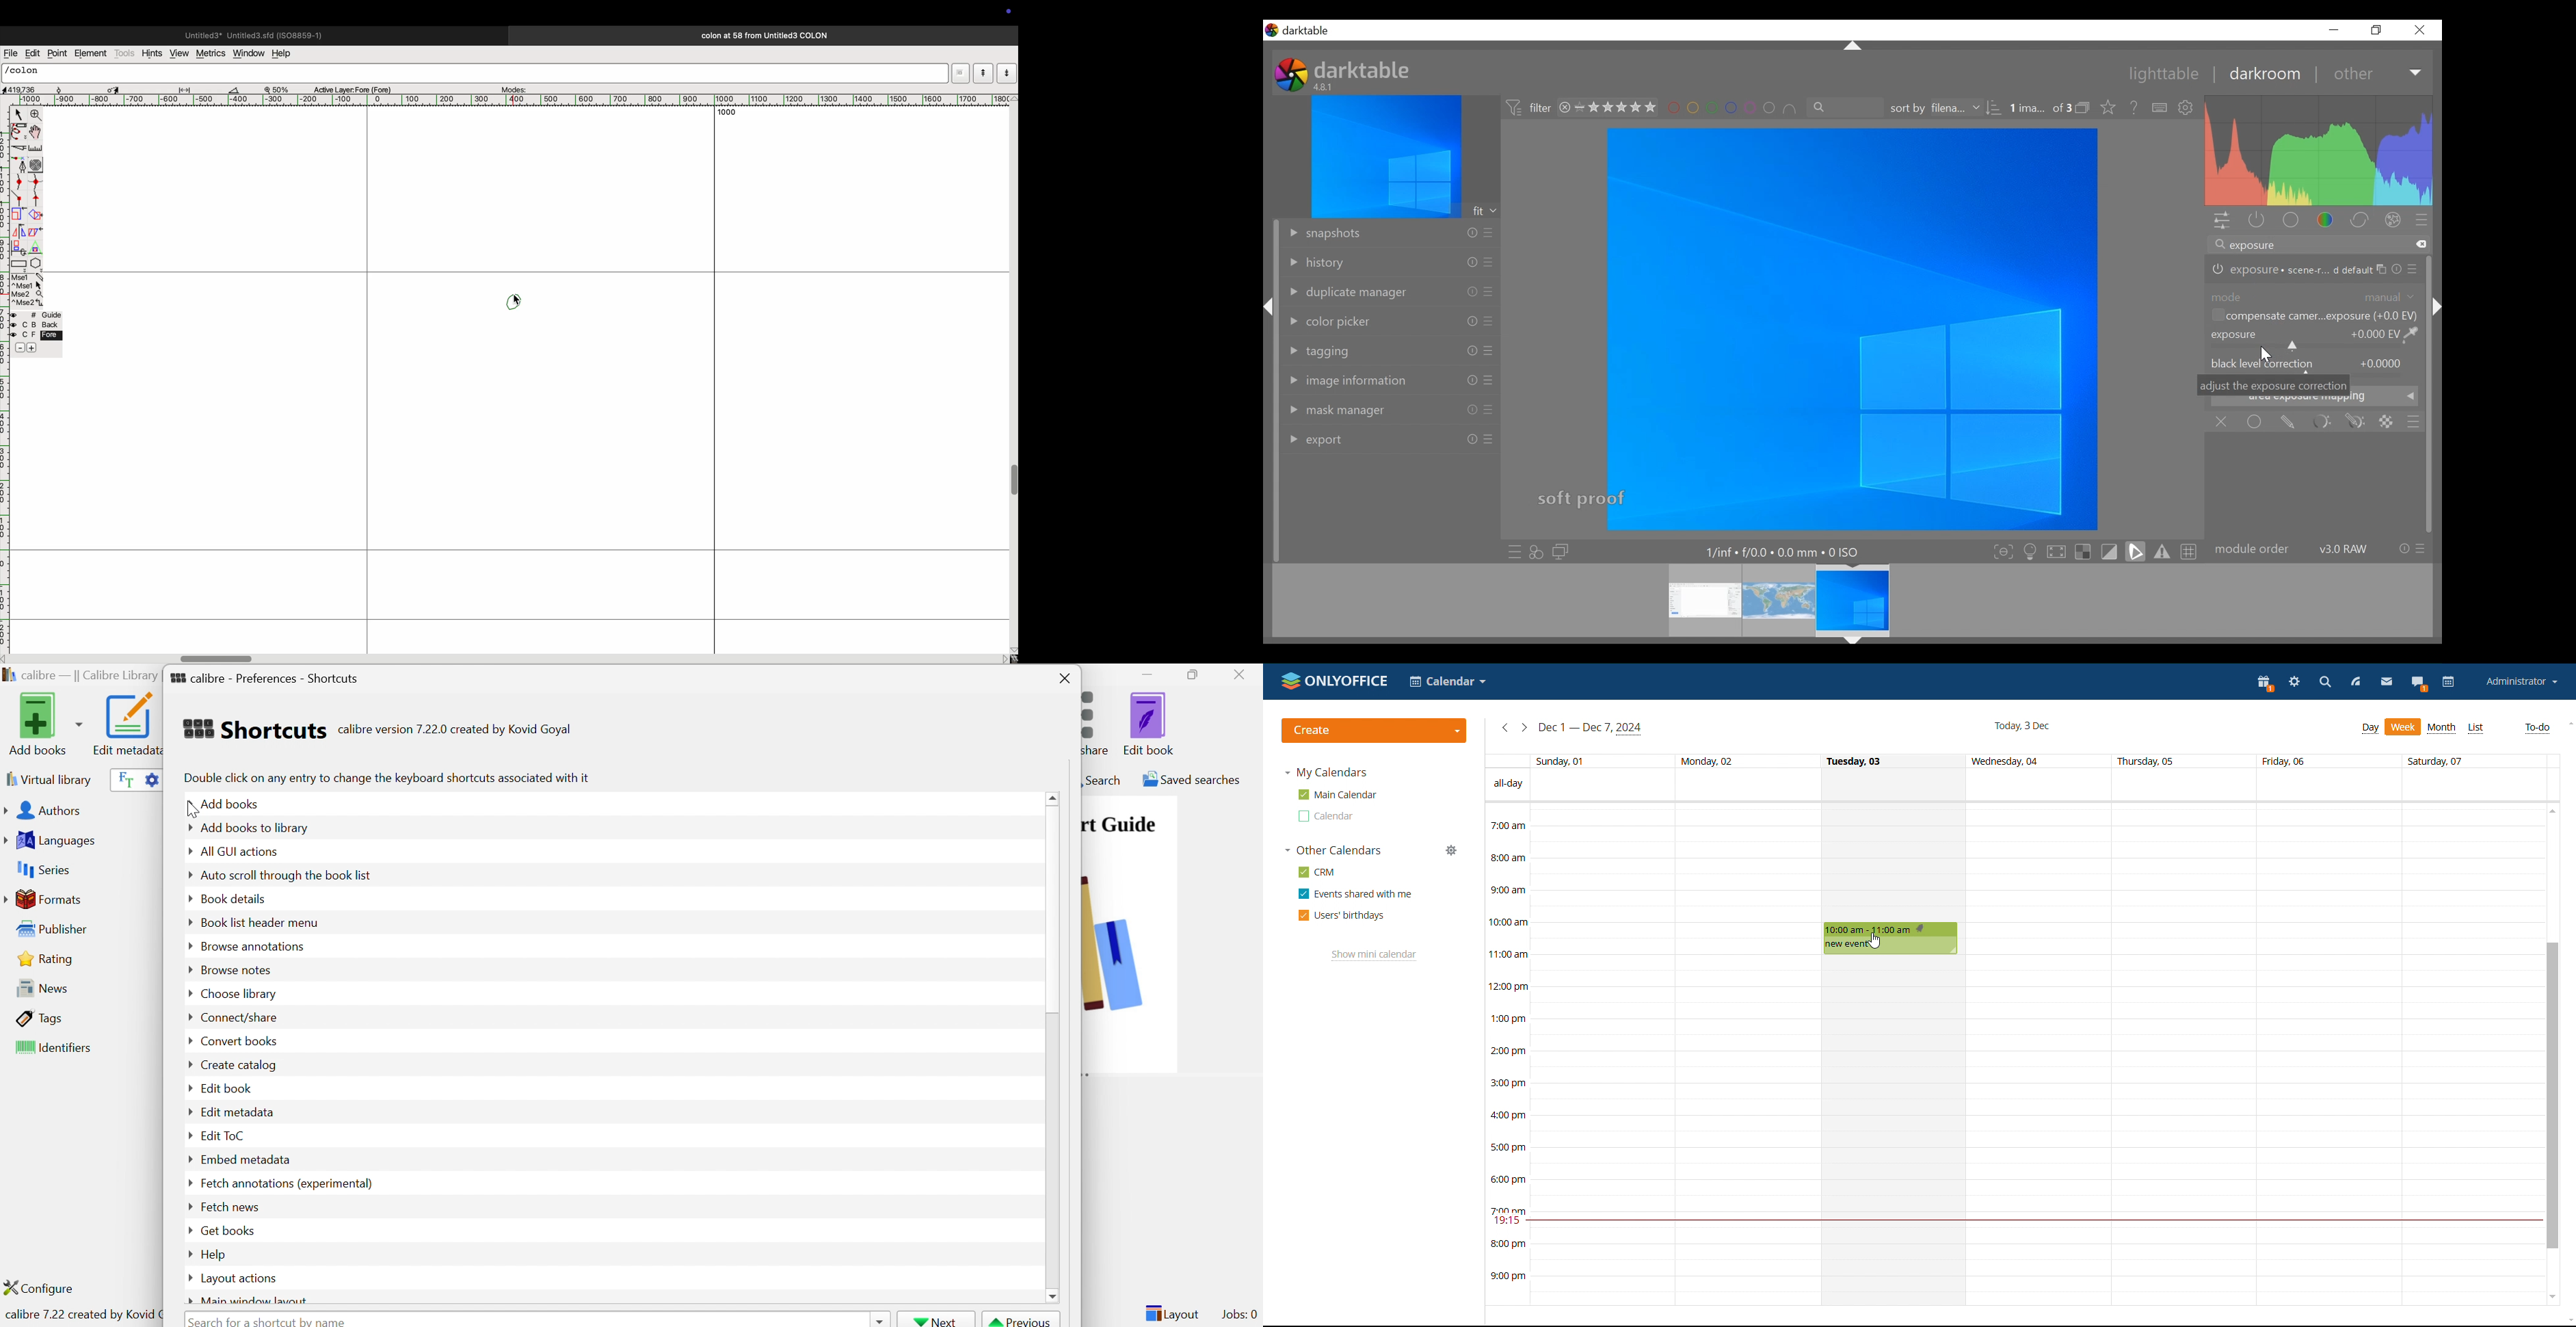 This screenshot has width=2576, height=1344. Describe the element at coordinates (240, 1018) in the screenshot. I see `Connect/share` at that location.